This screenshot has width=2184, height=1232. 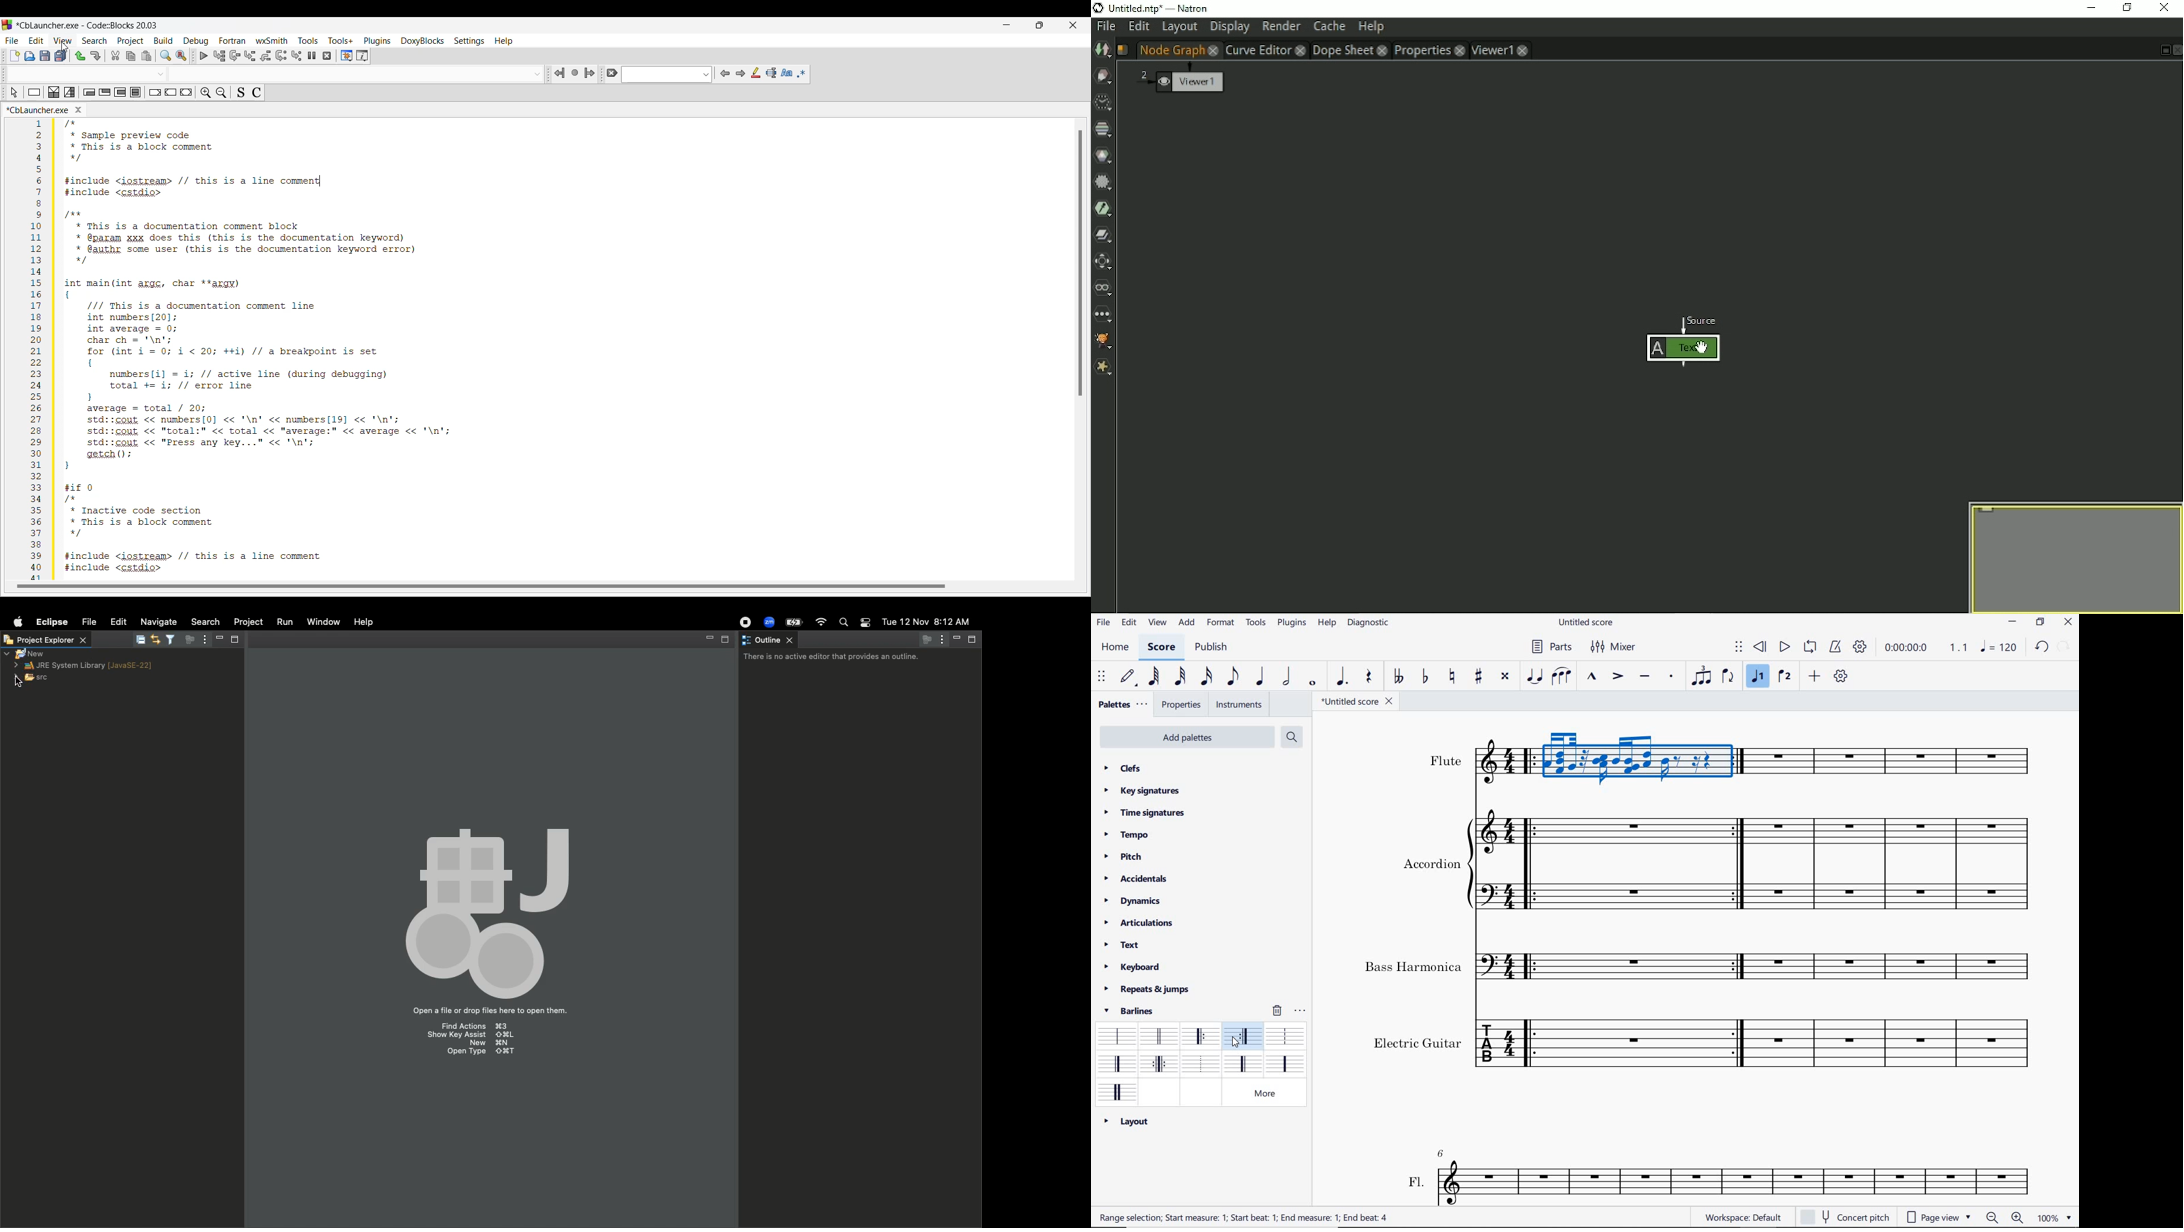 What do you see at coordinates (88, 25) in the screenshot?
I see `Project name, software name and version` at bounding box center [88, 25].